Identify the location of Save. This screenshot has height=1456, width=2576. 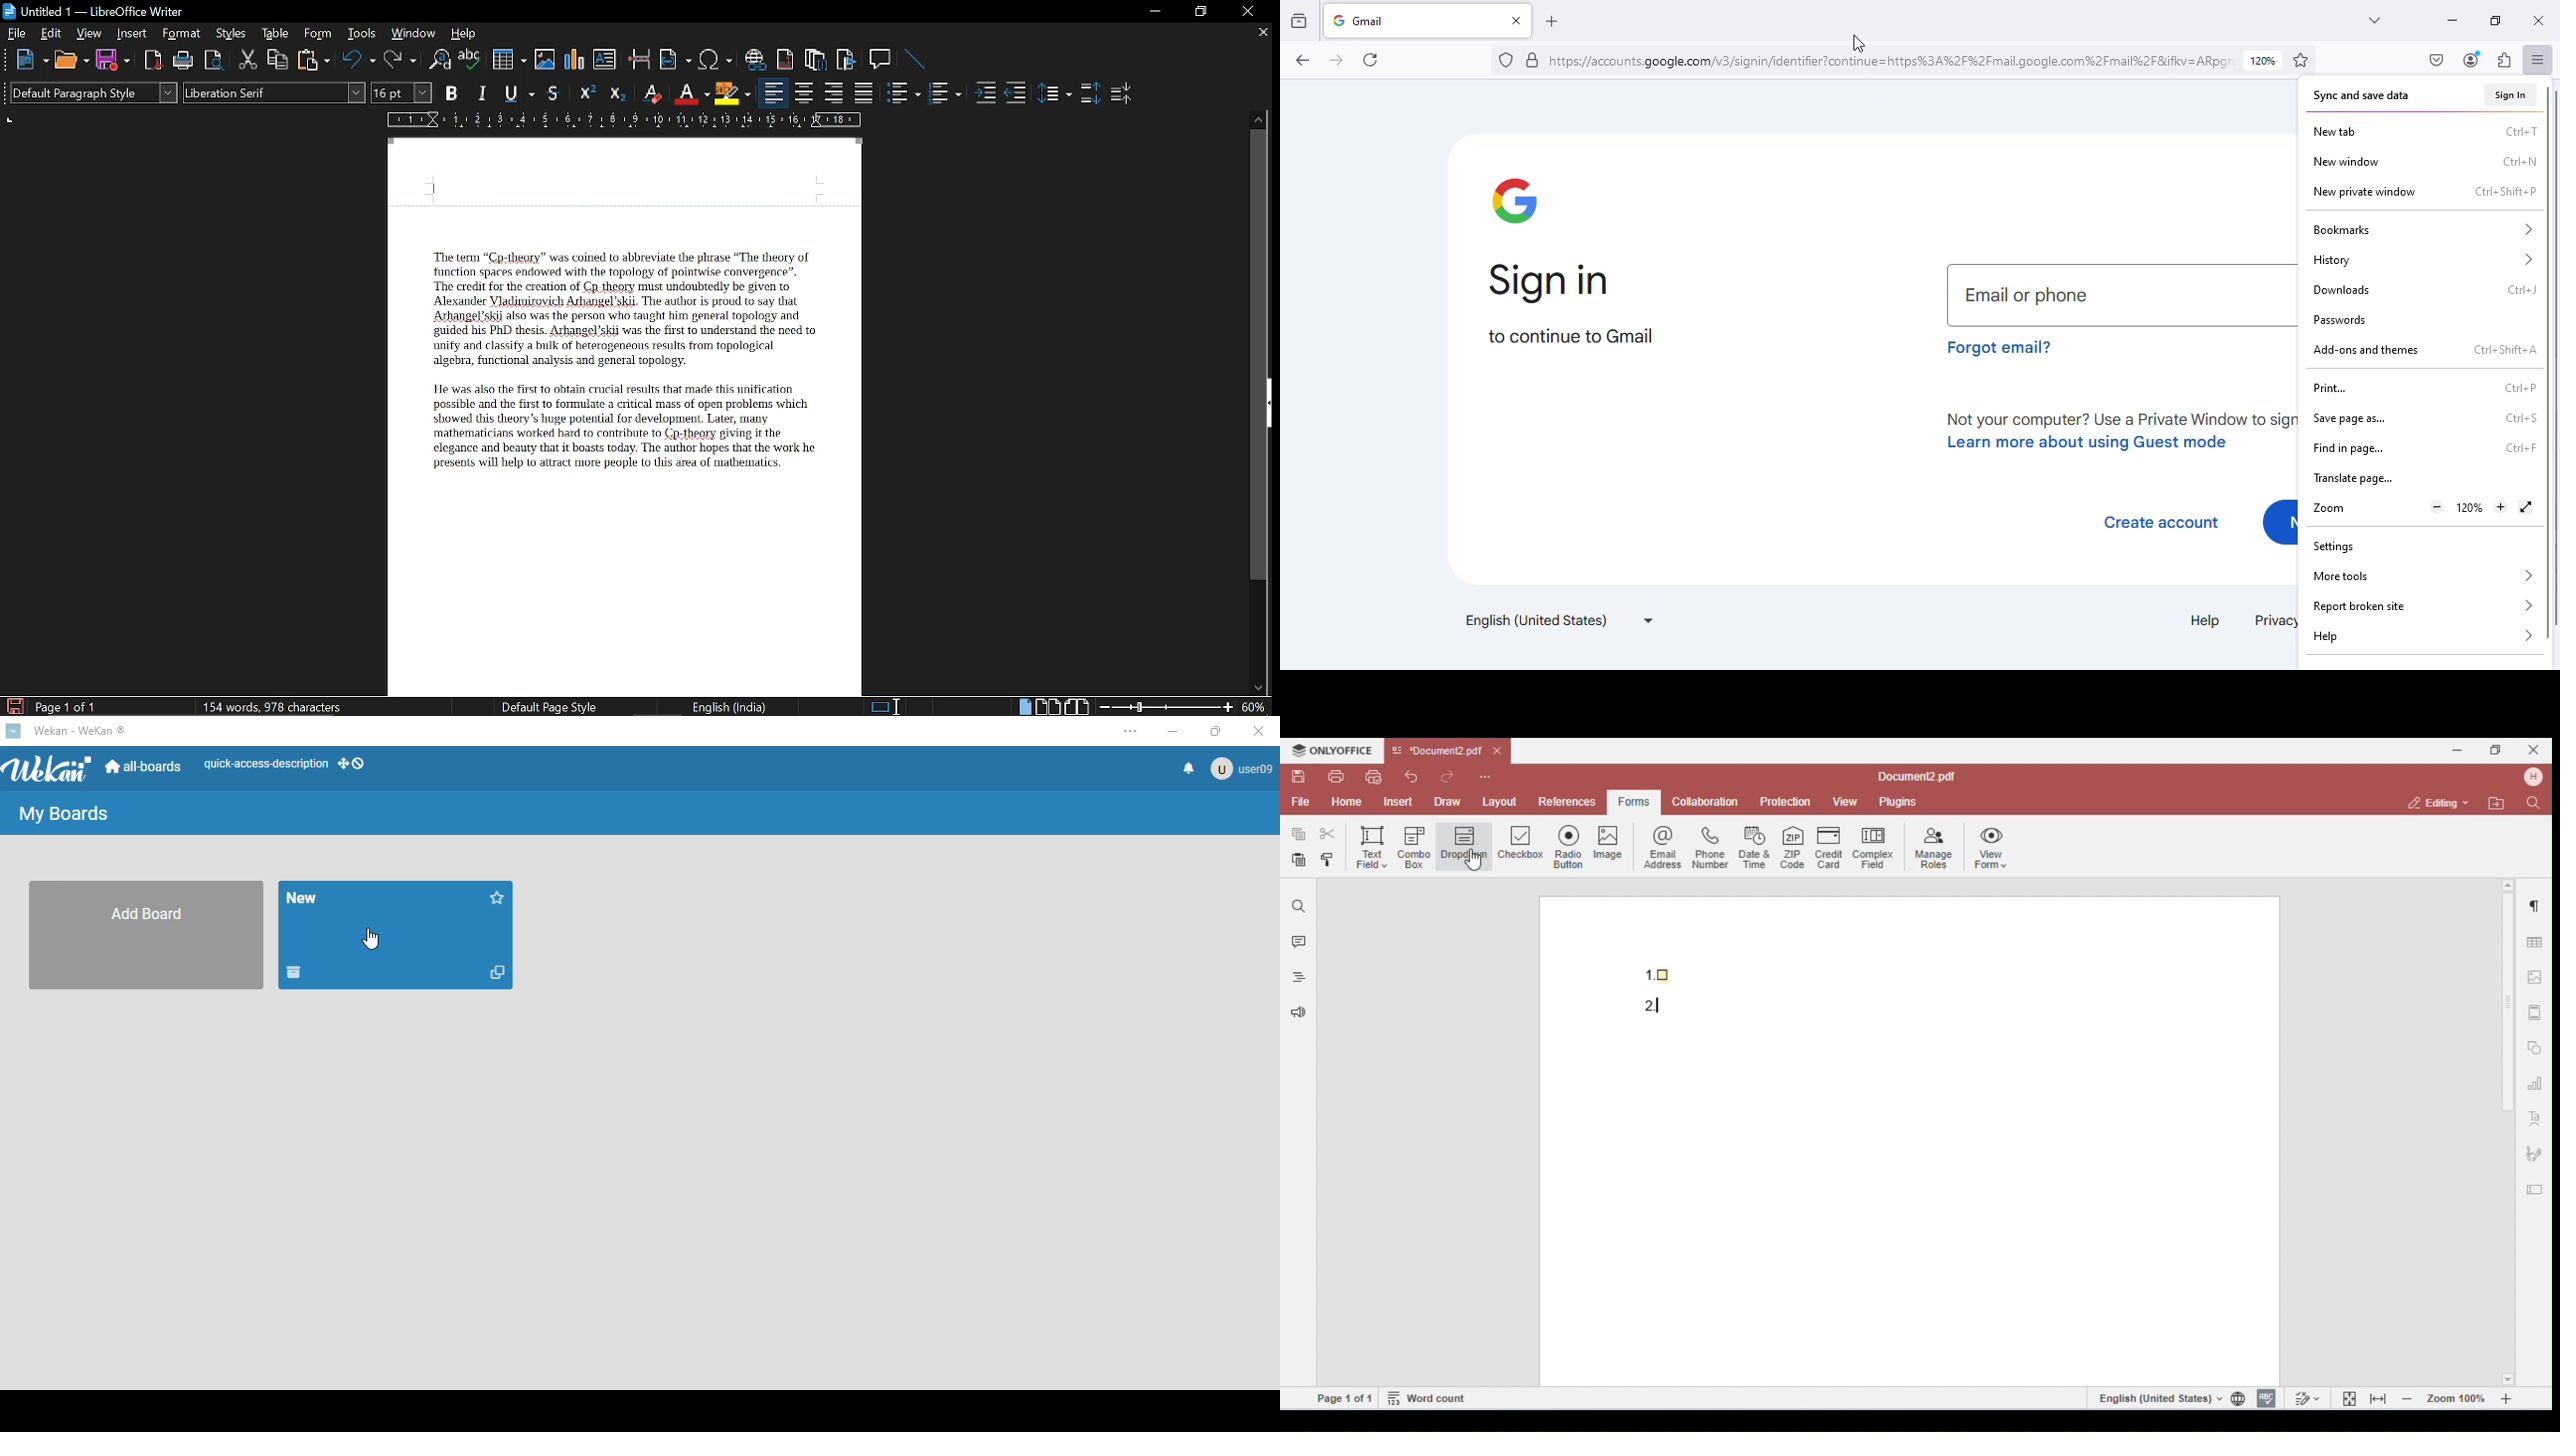
(114, 62).